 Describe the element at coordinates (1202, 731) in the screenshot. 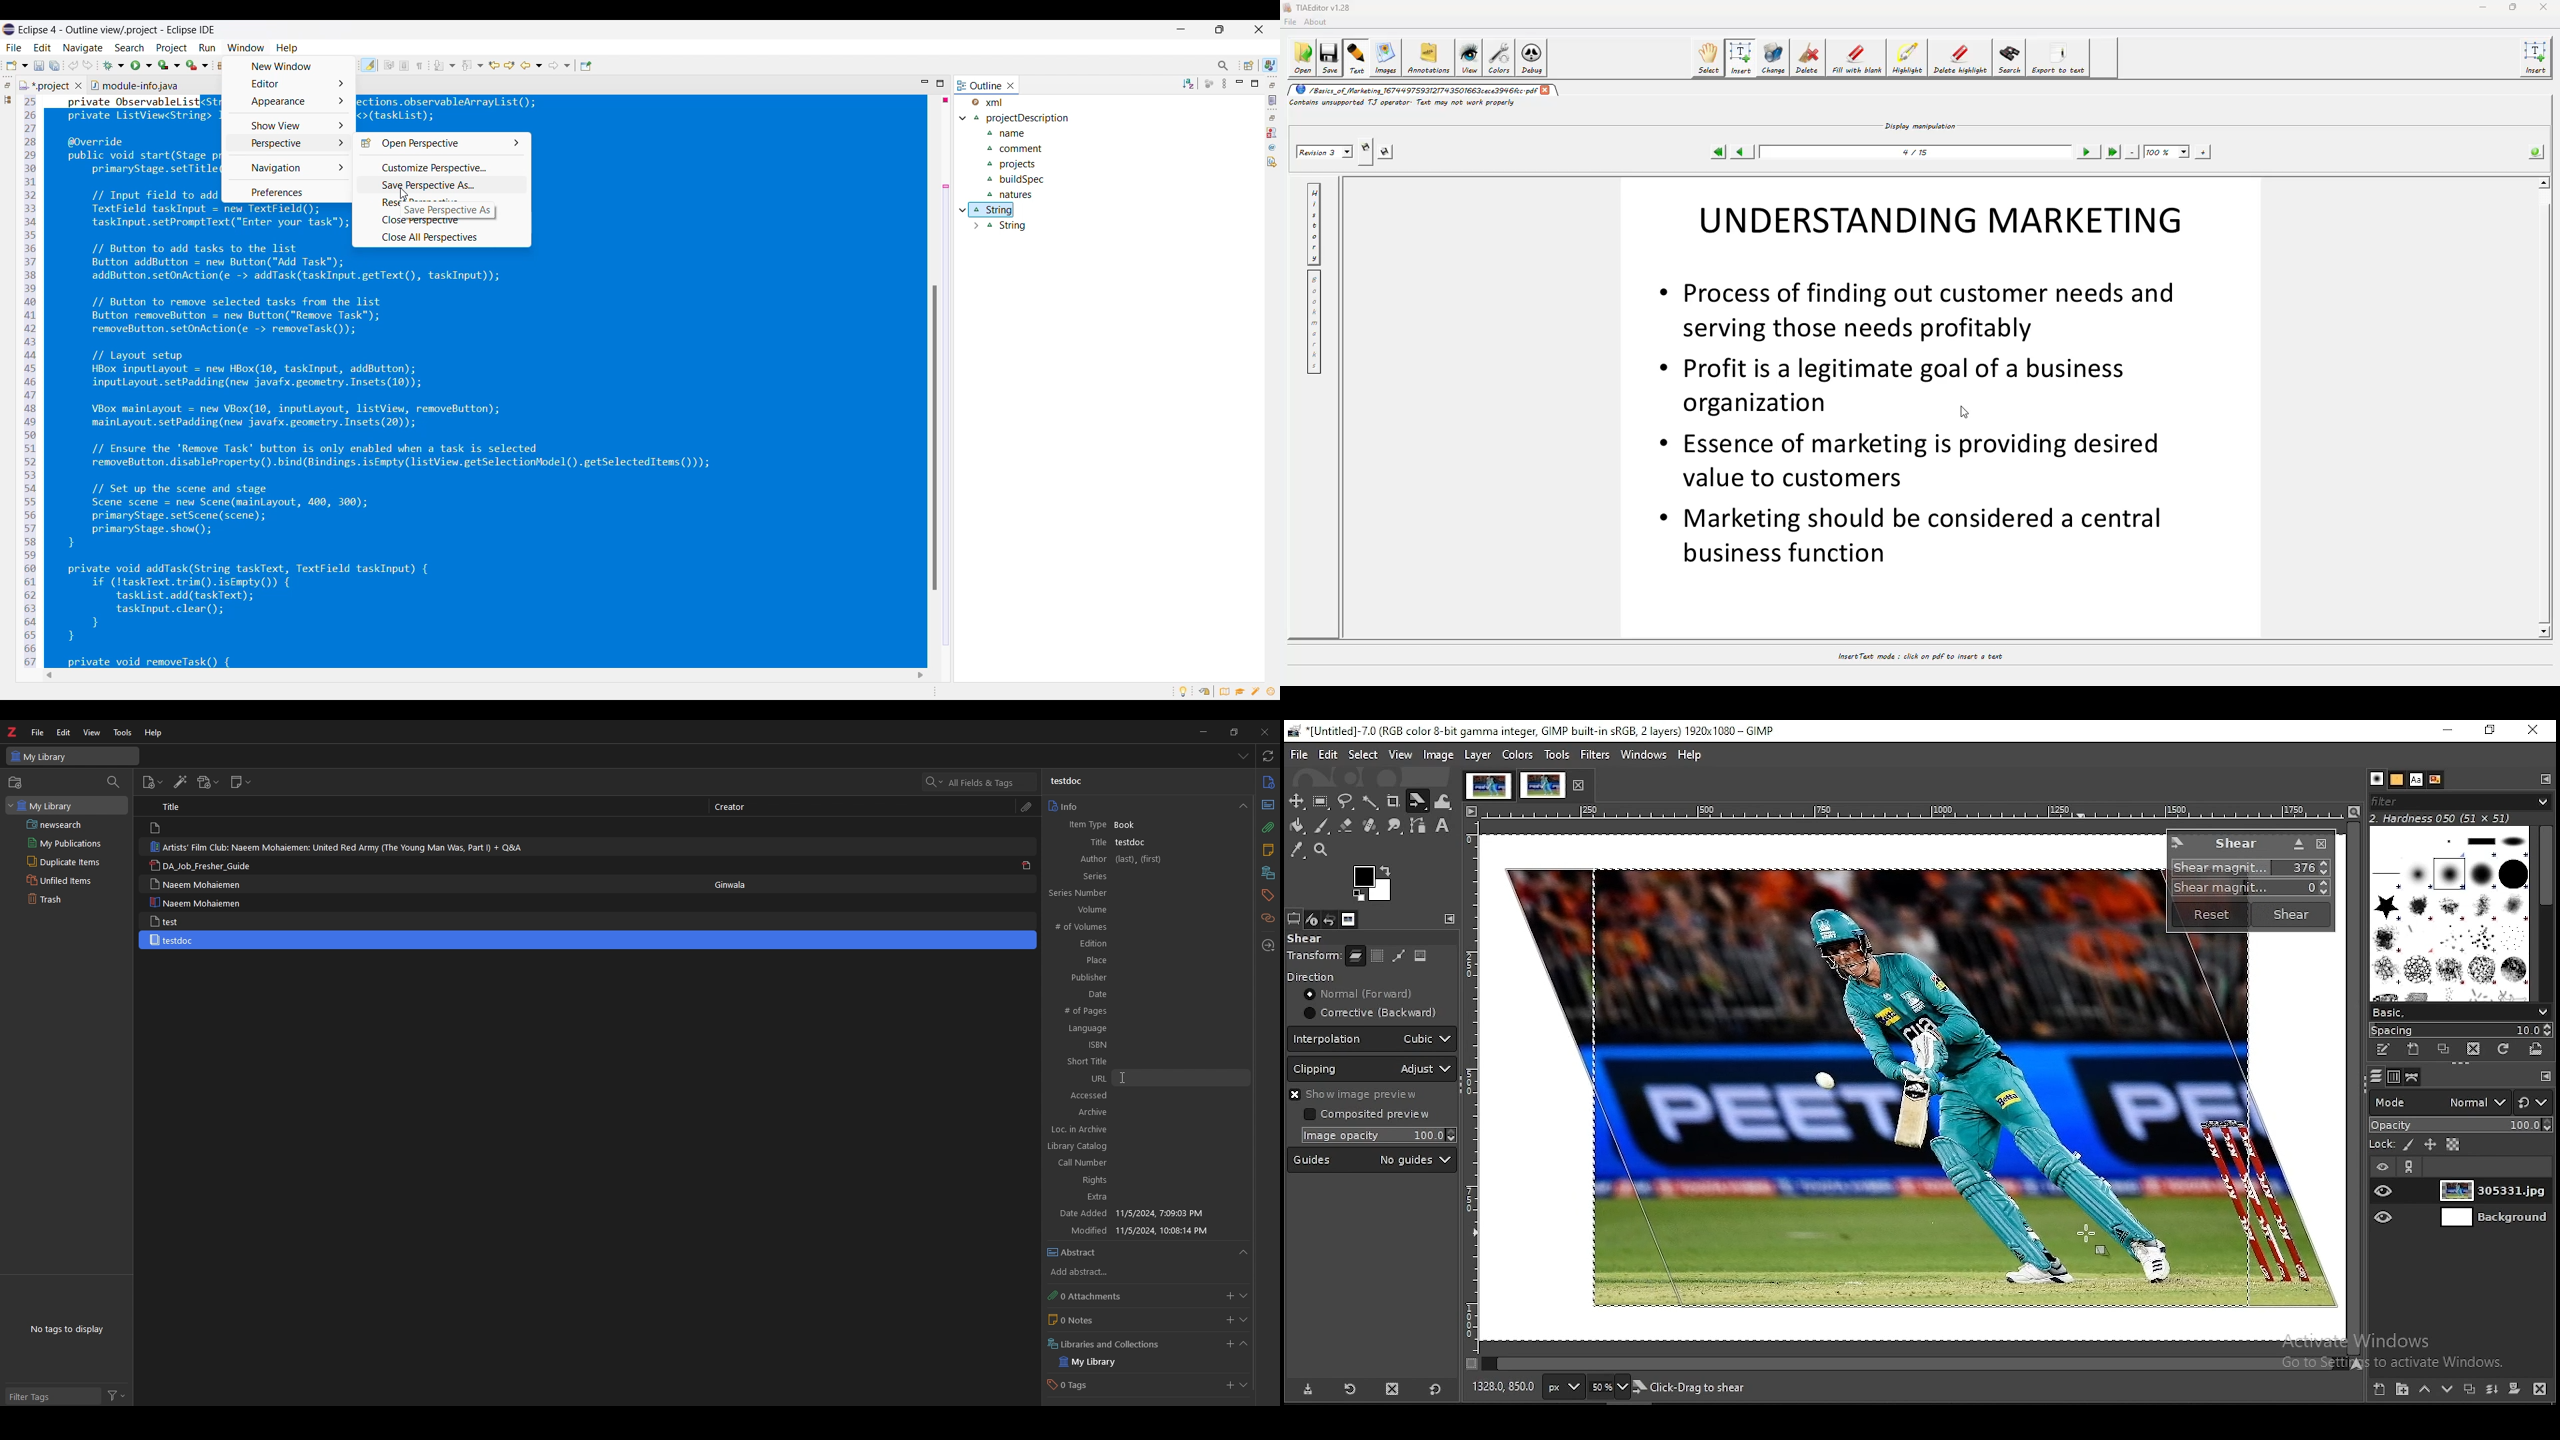

I see `minimize` at that location.